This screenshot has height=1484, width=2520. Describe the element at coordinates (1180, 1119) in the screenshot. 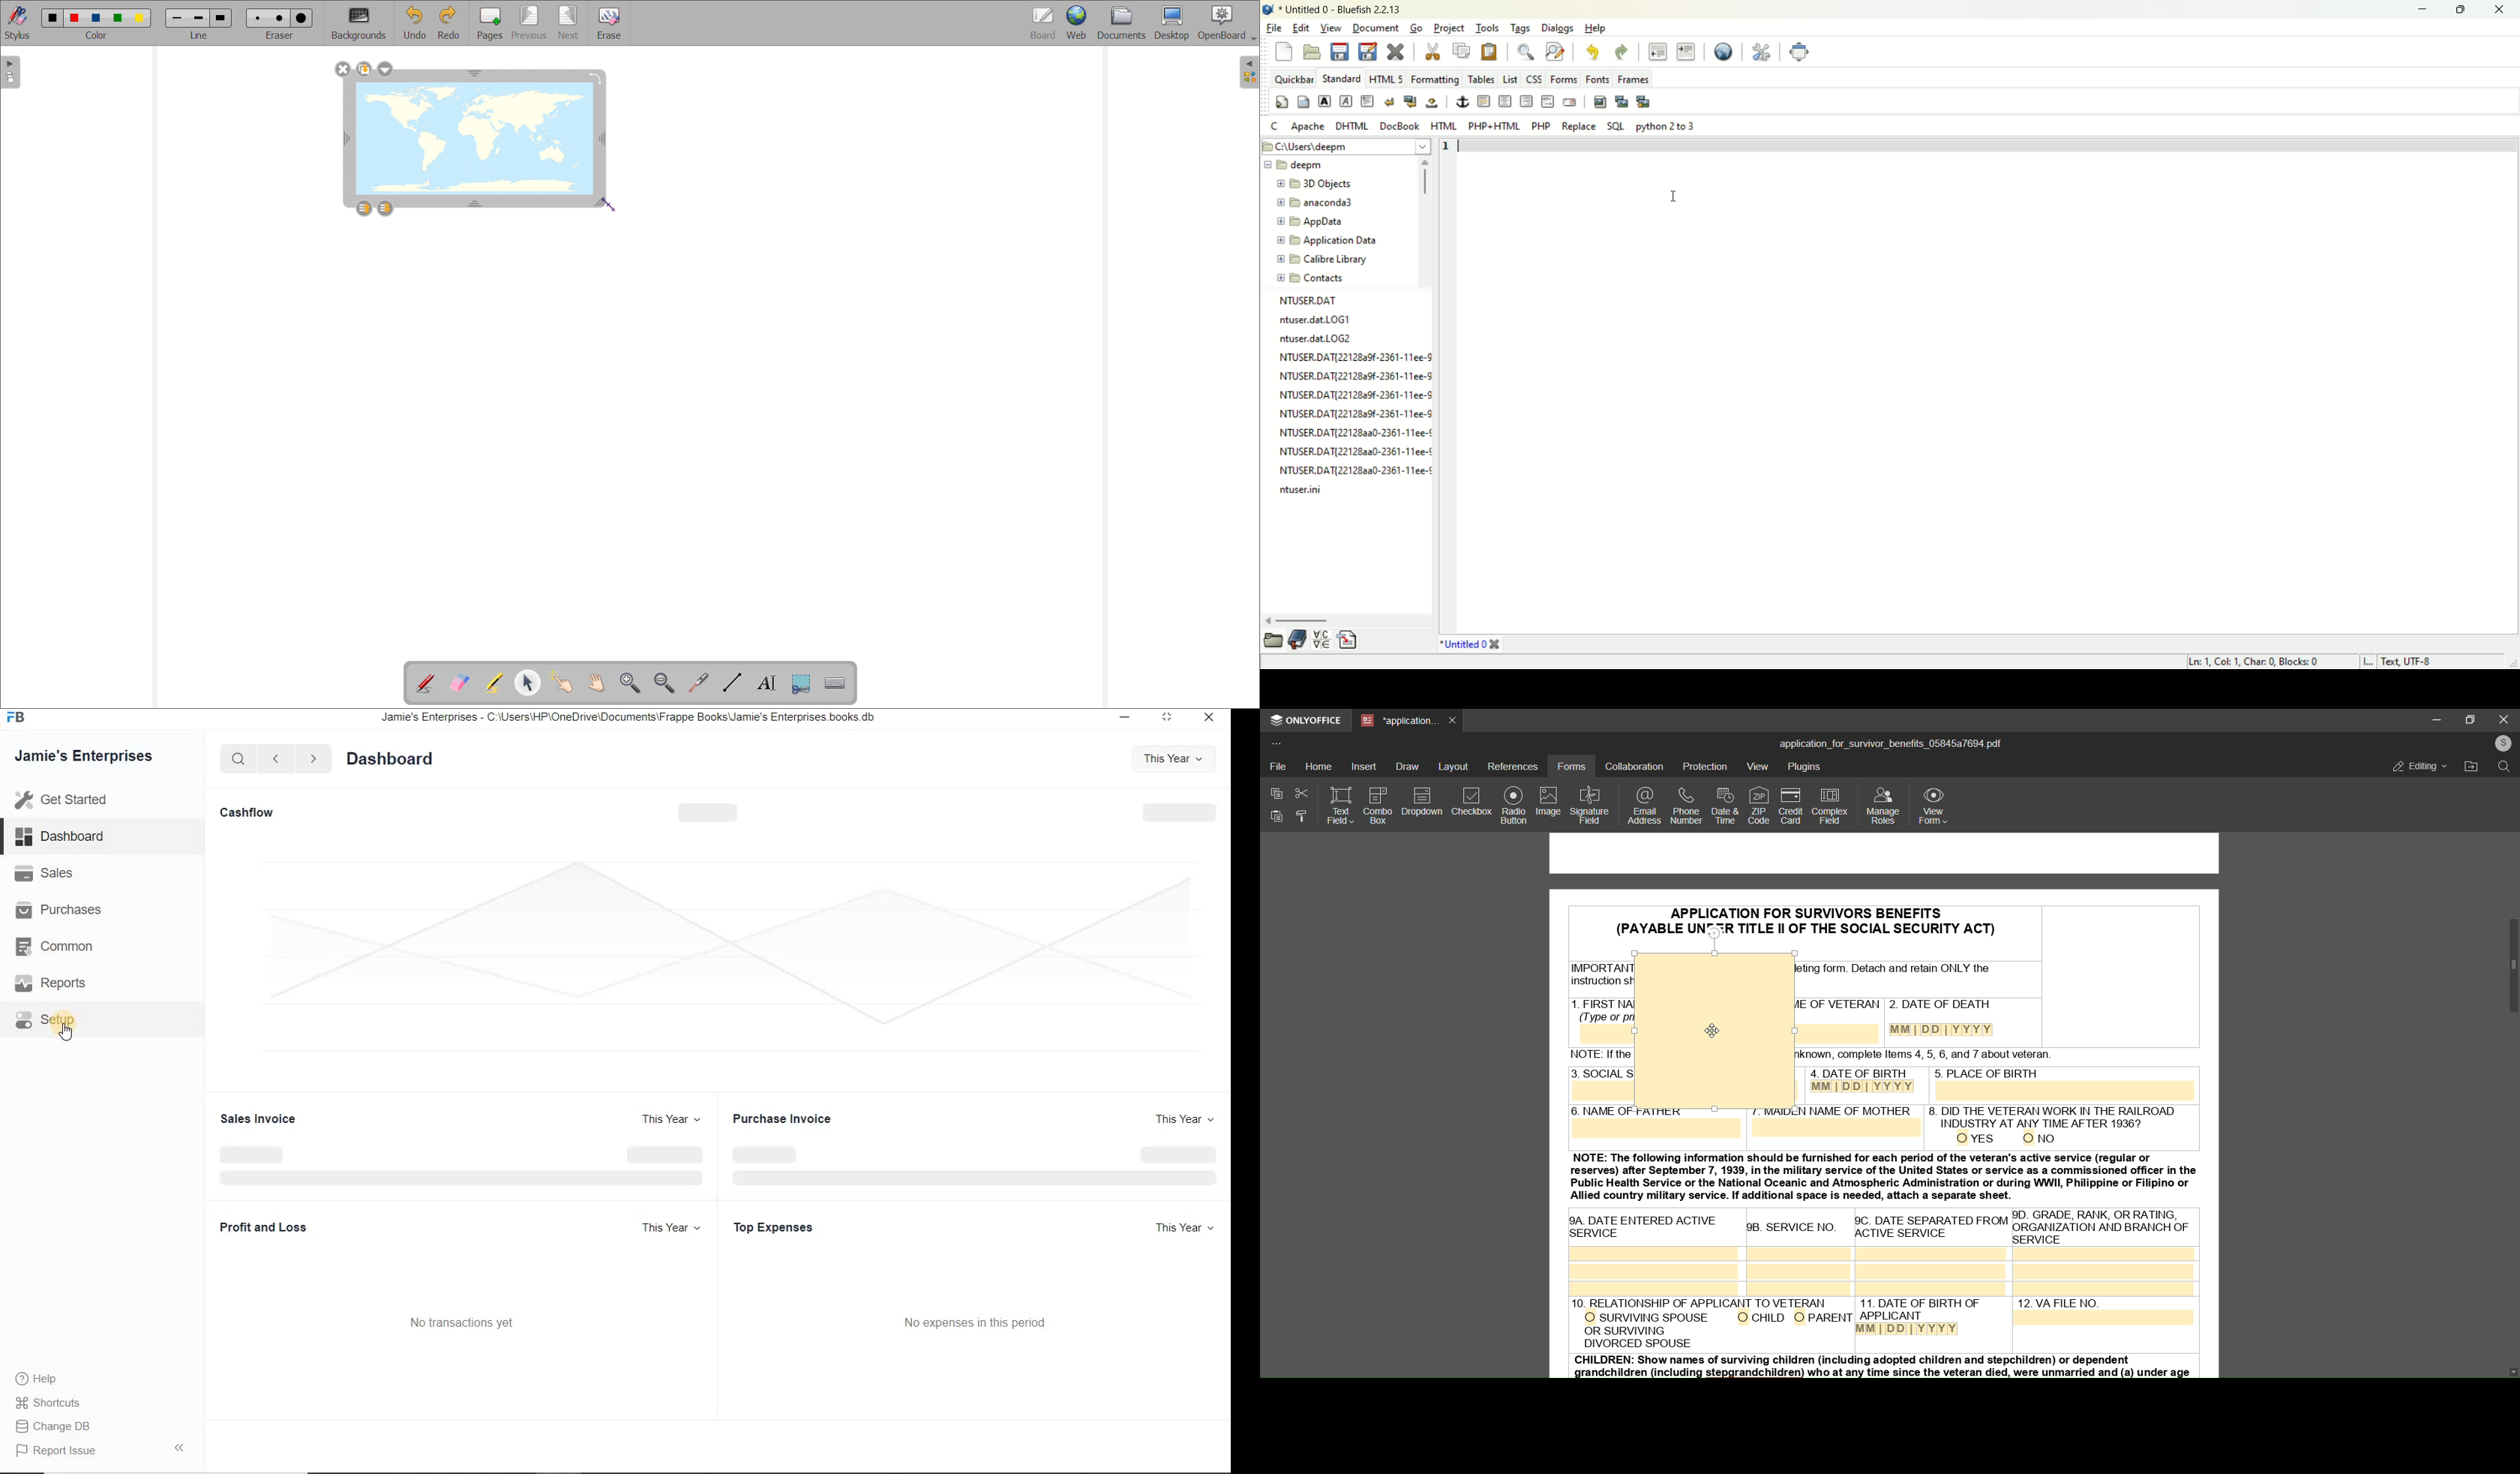

I see `This Year ` at that location.